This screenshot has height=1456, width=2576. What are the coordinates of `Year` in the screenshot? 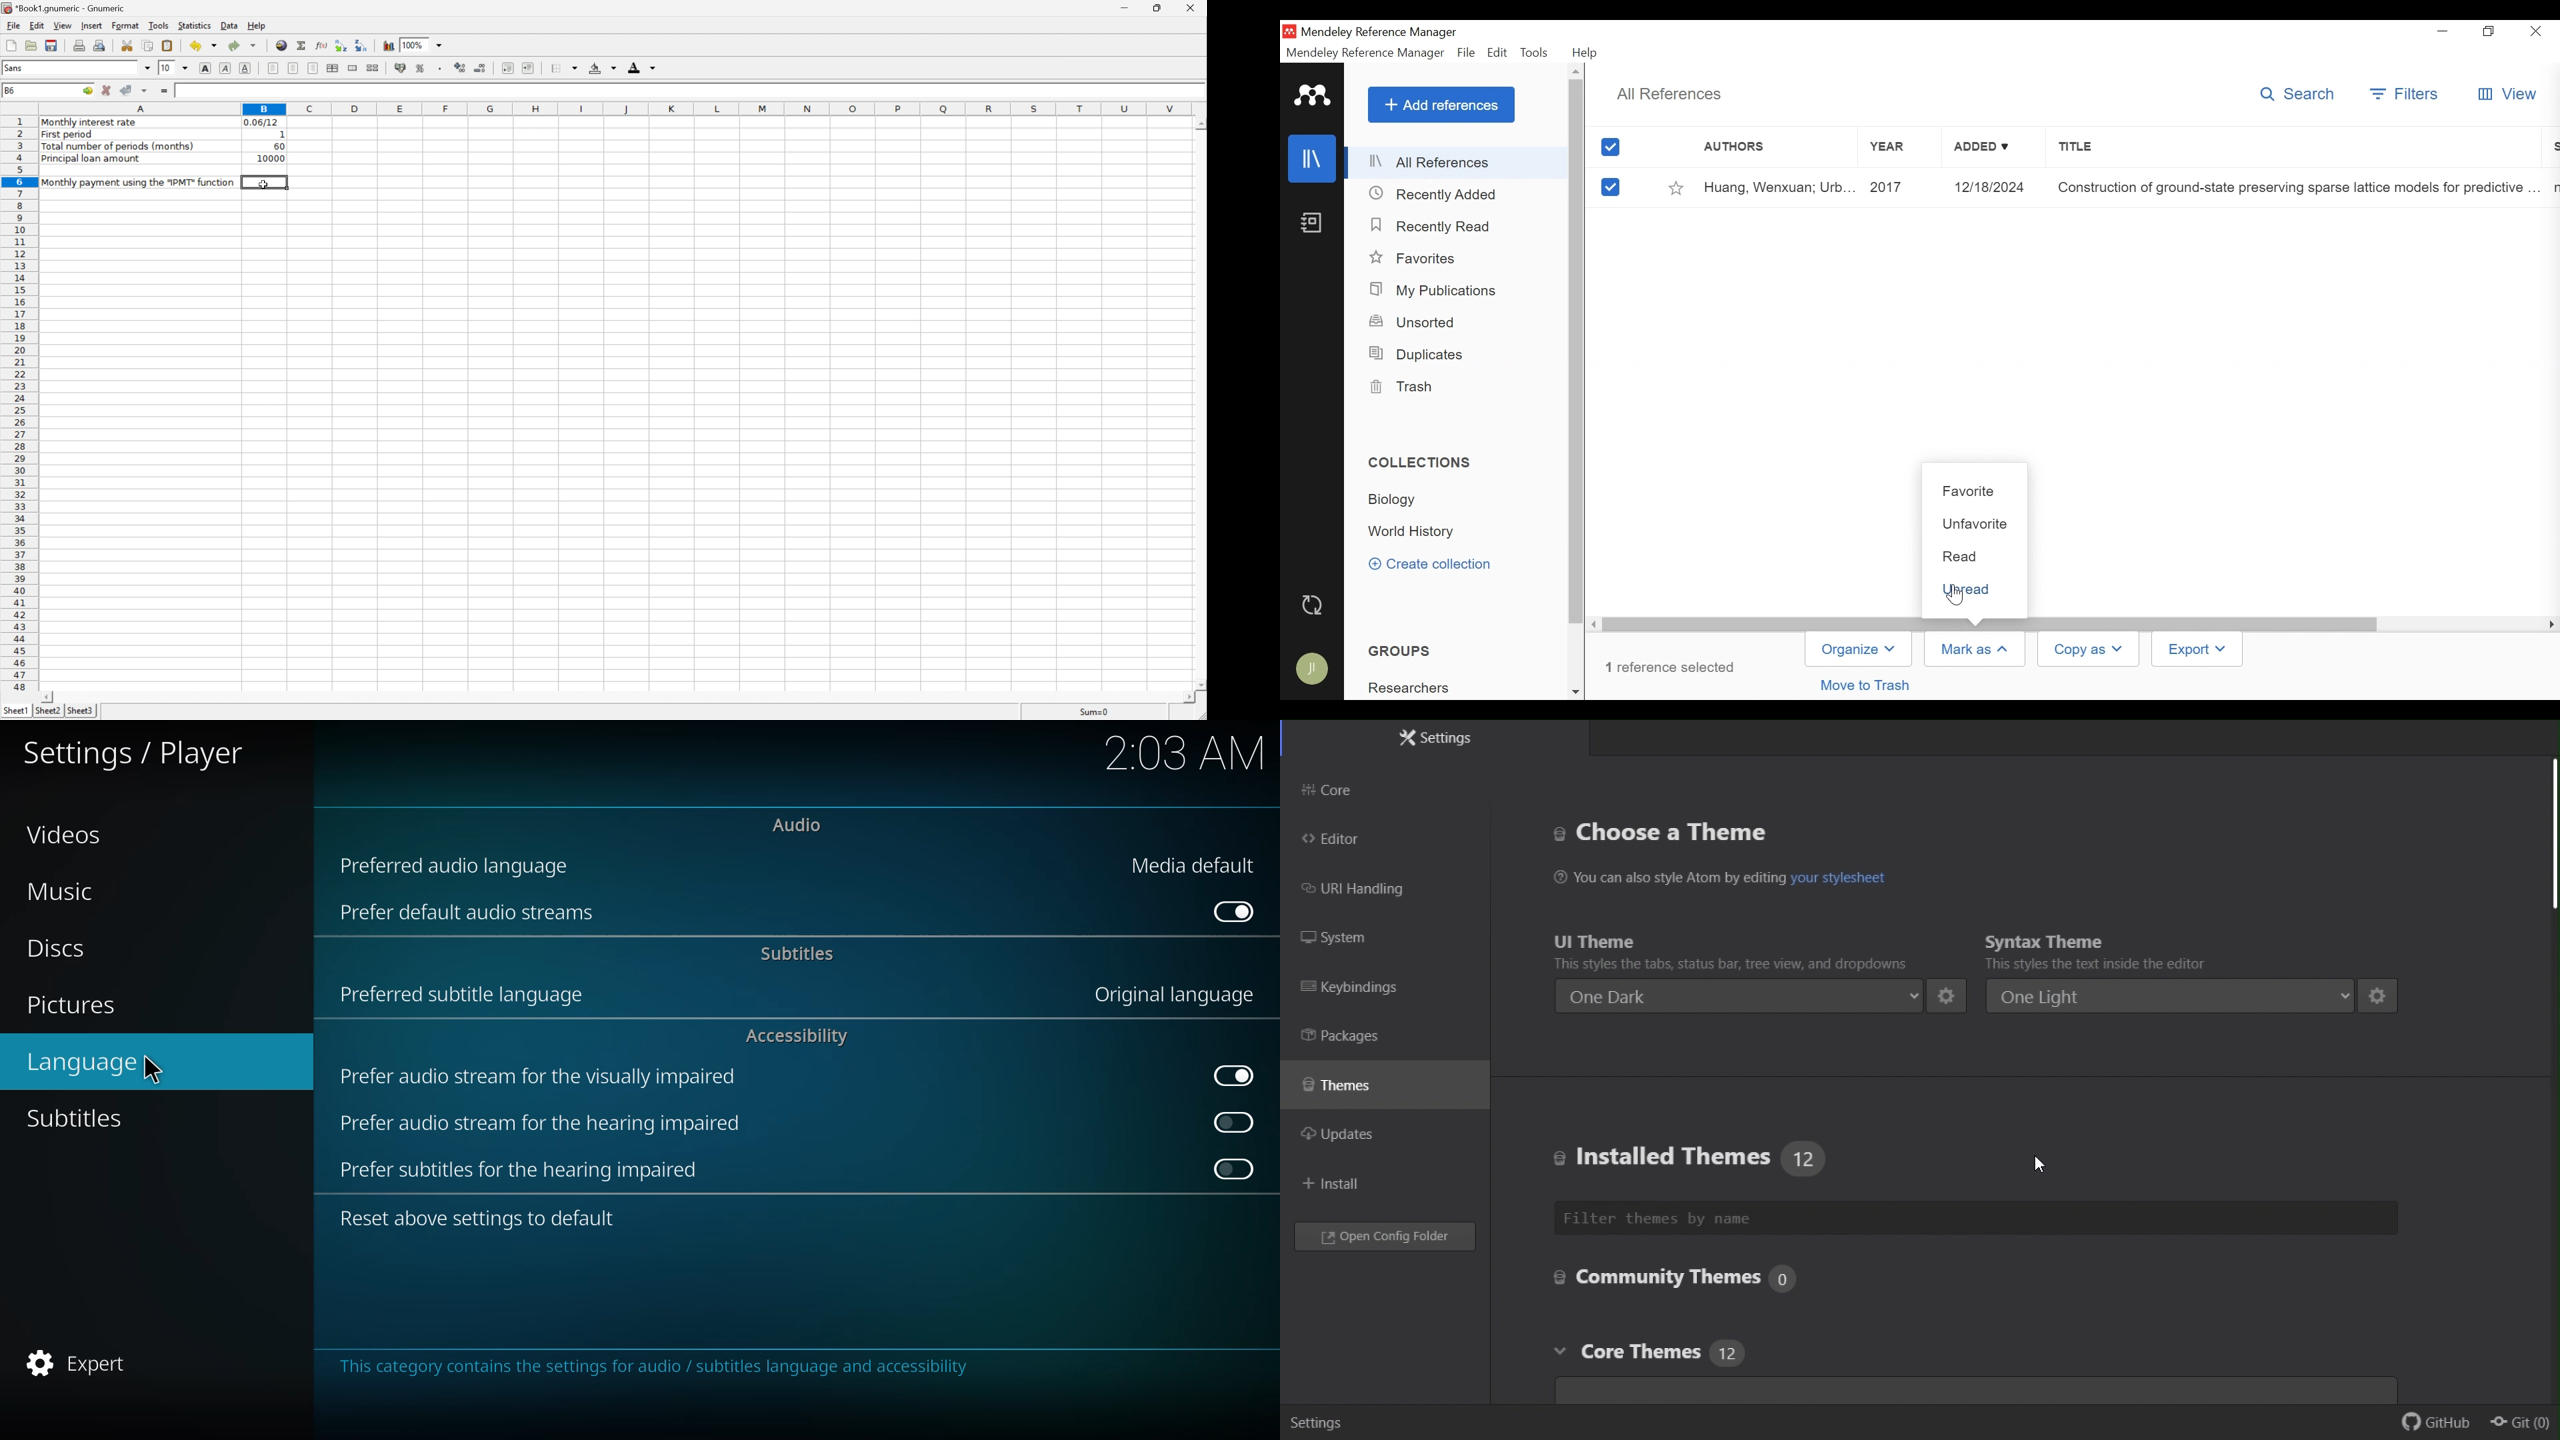 It's located at (1898, 149).